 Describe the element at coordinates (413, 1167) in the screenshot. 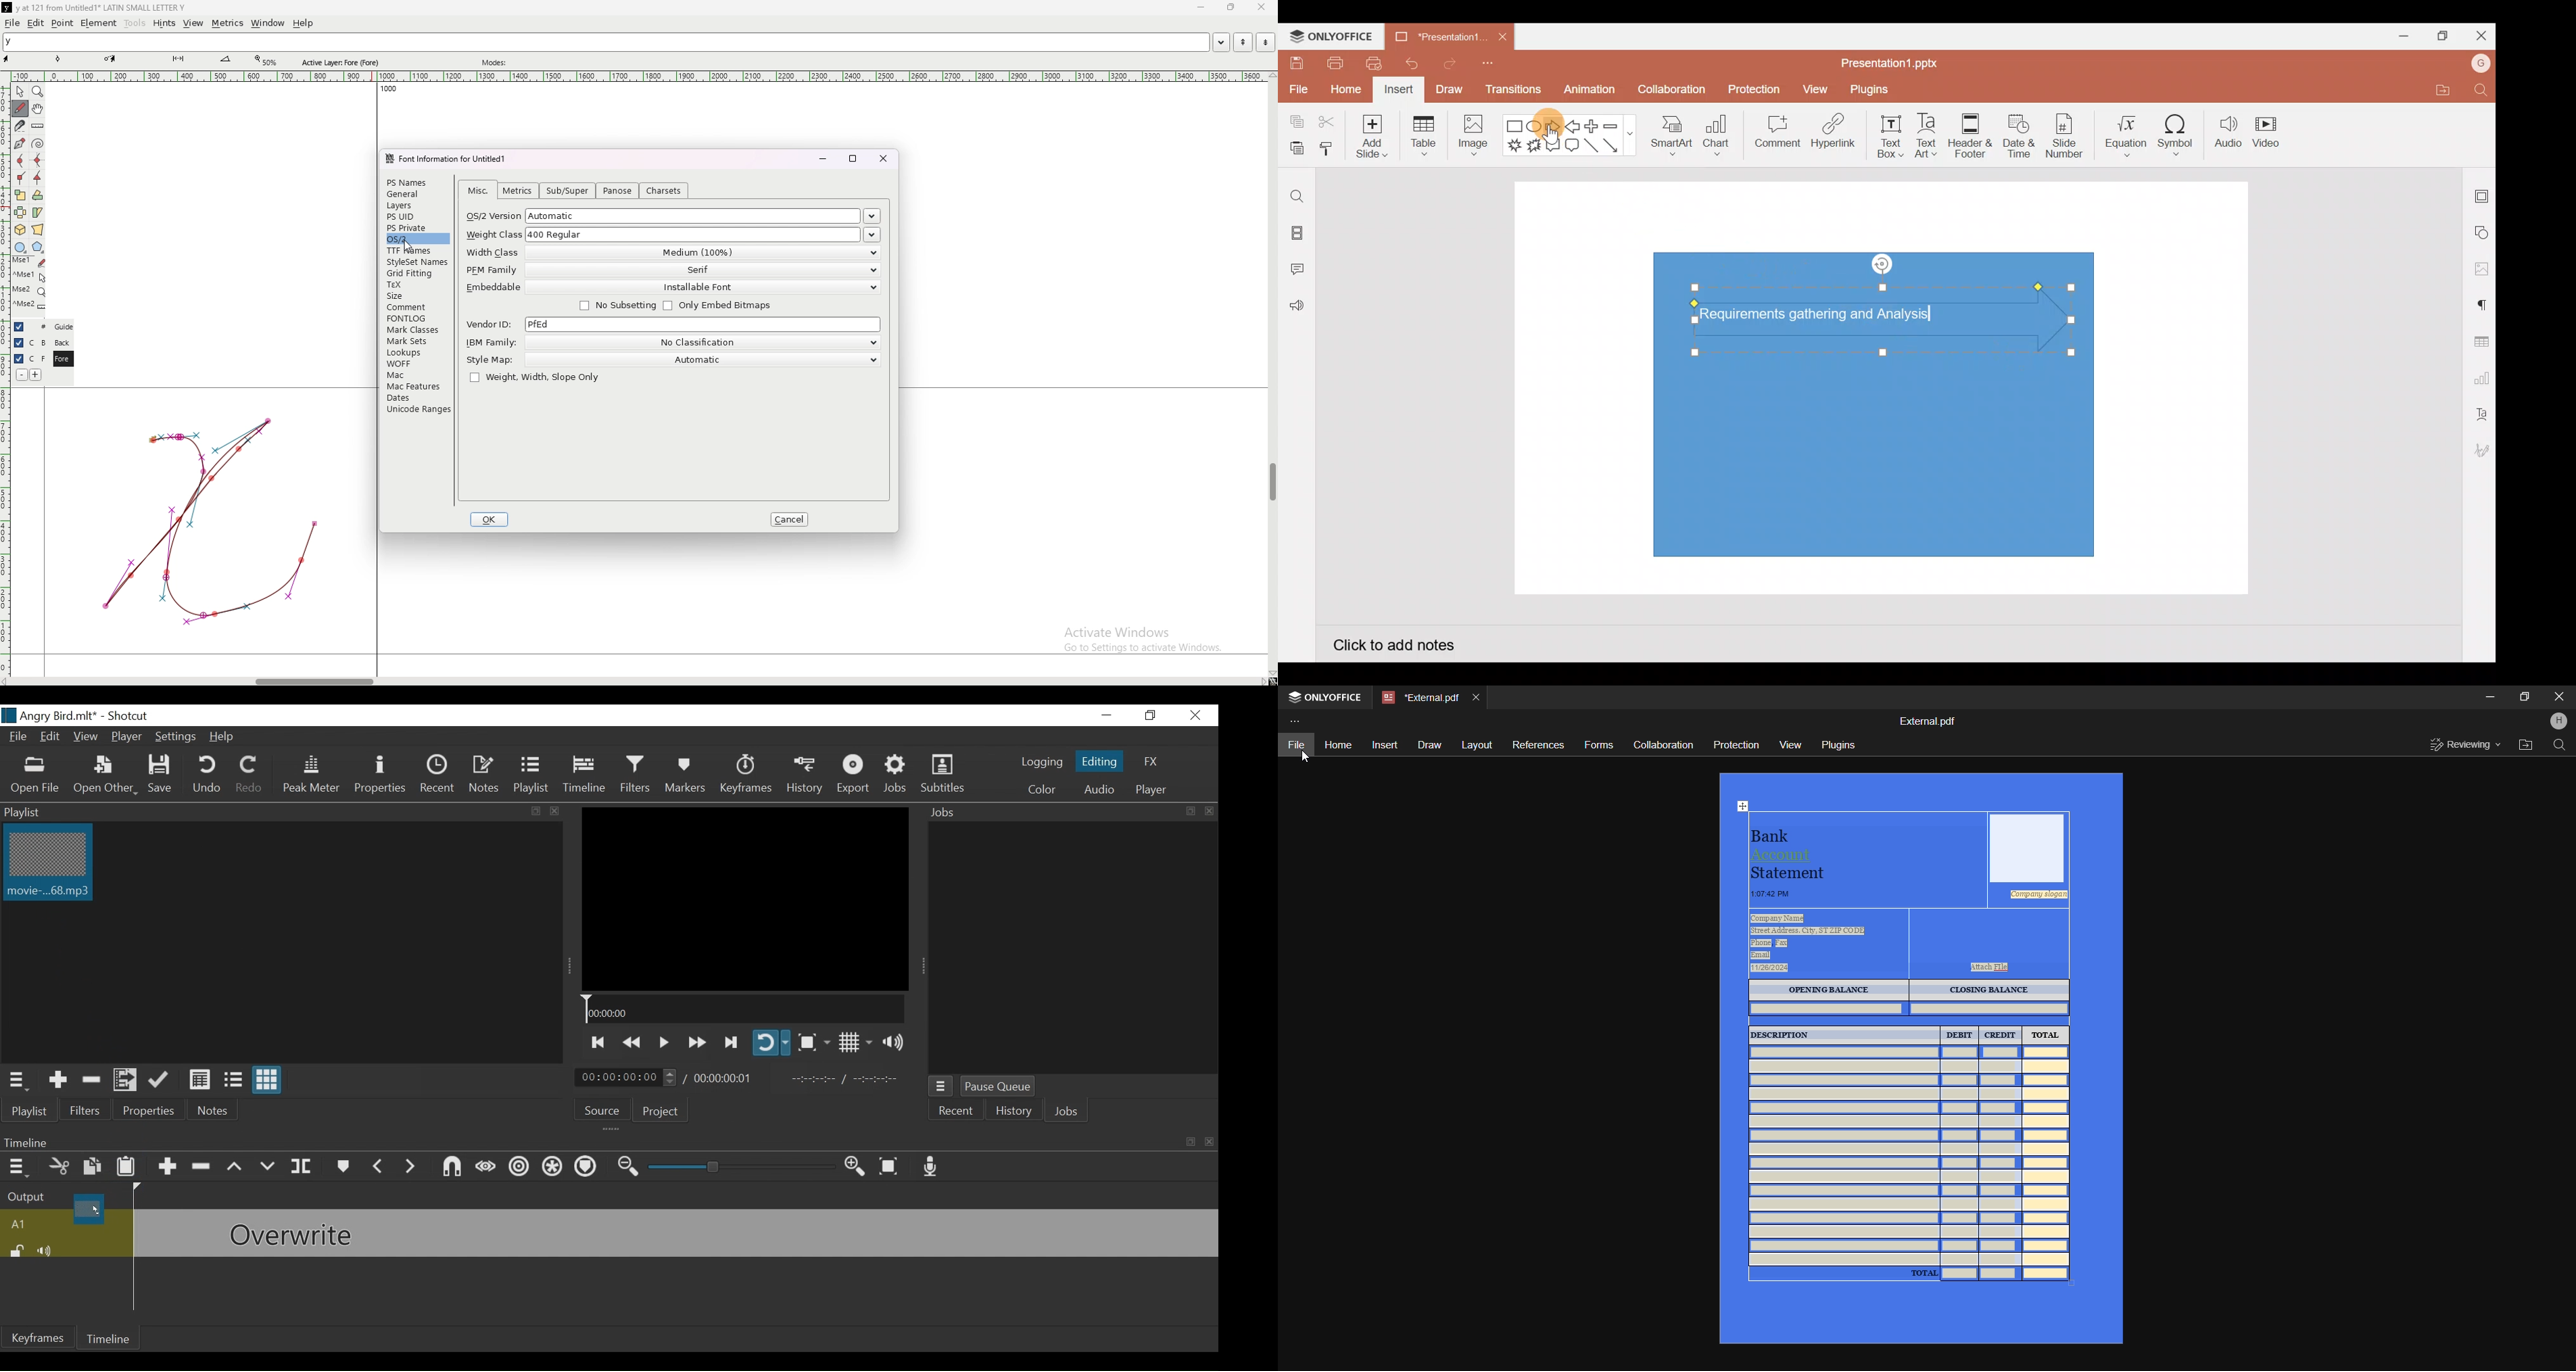

I see `Next Marker` at that location.